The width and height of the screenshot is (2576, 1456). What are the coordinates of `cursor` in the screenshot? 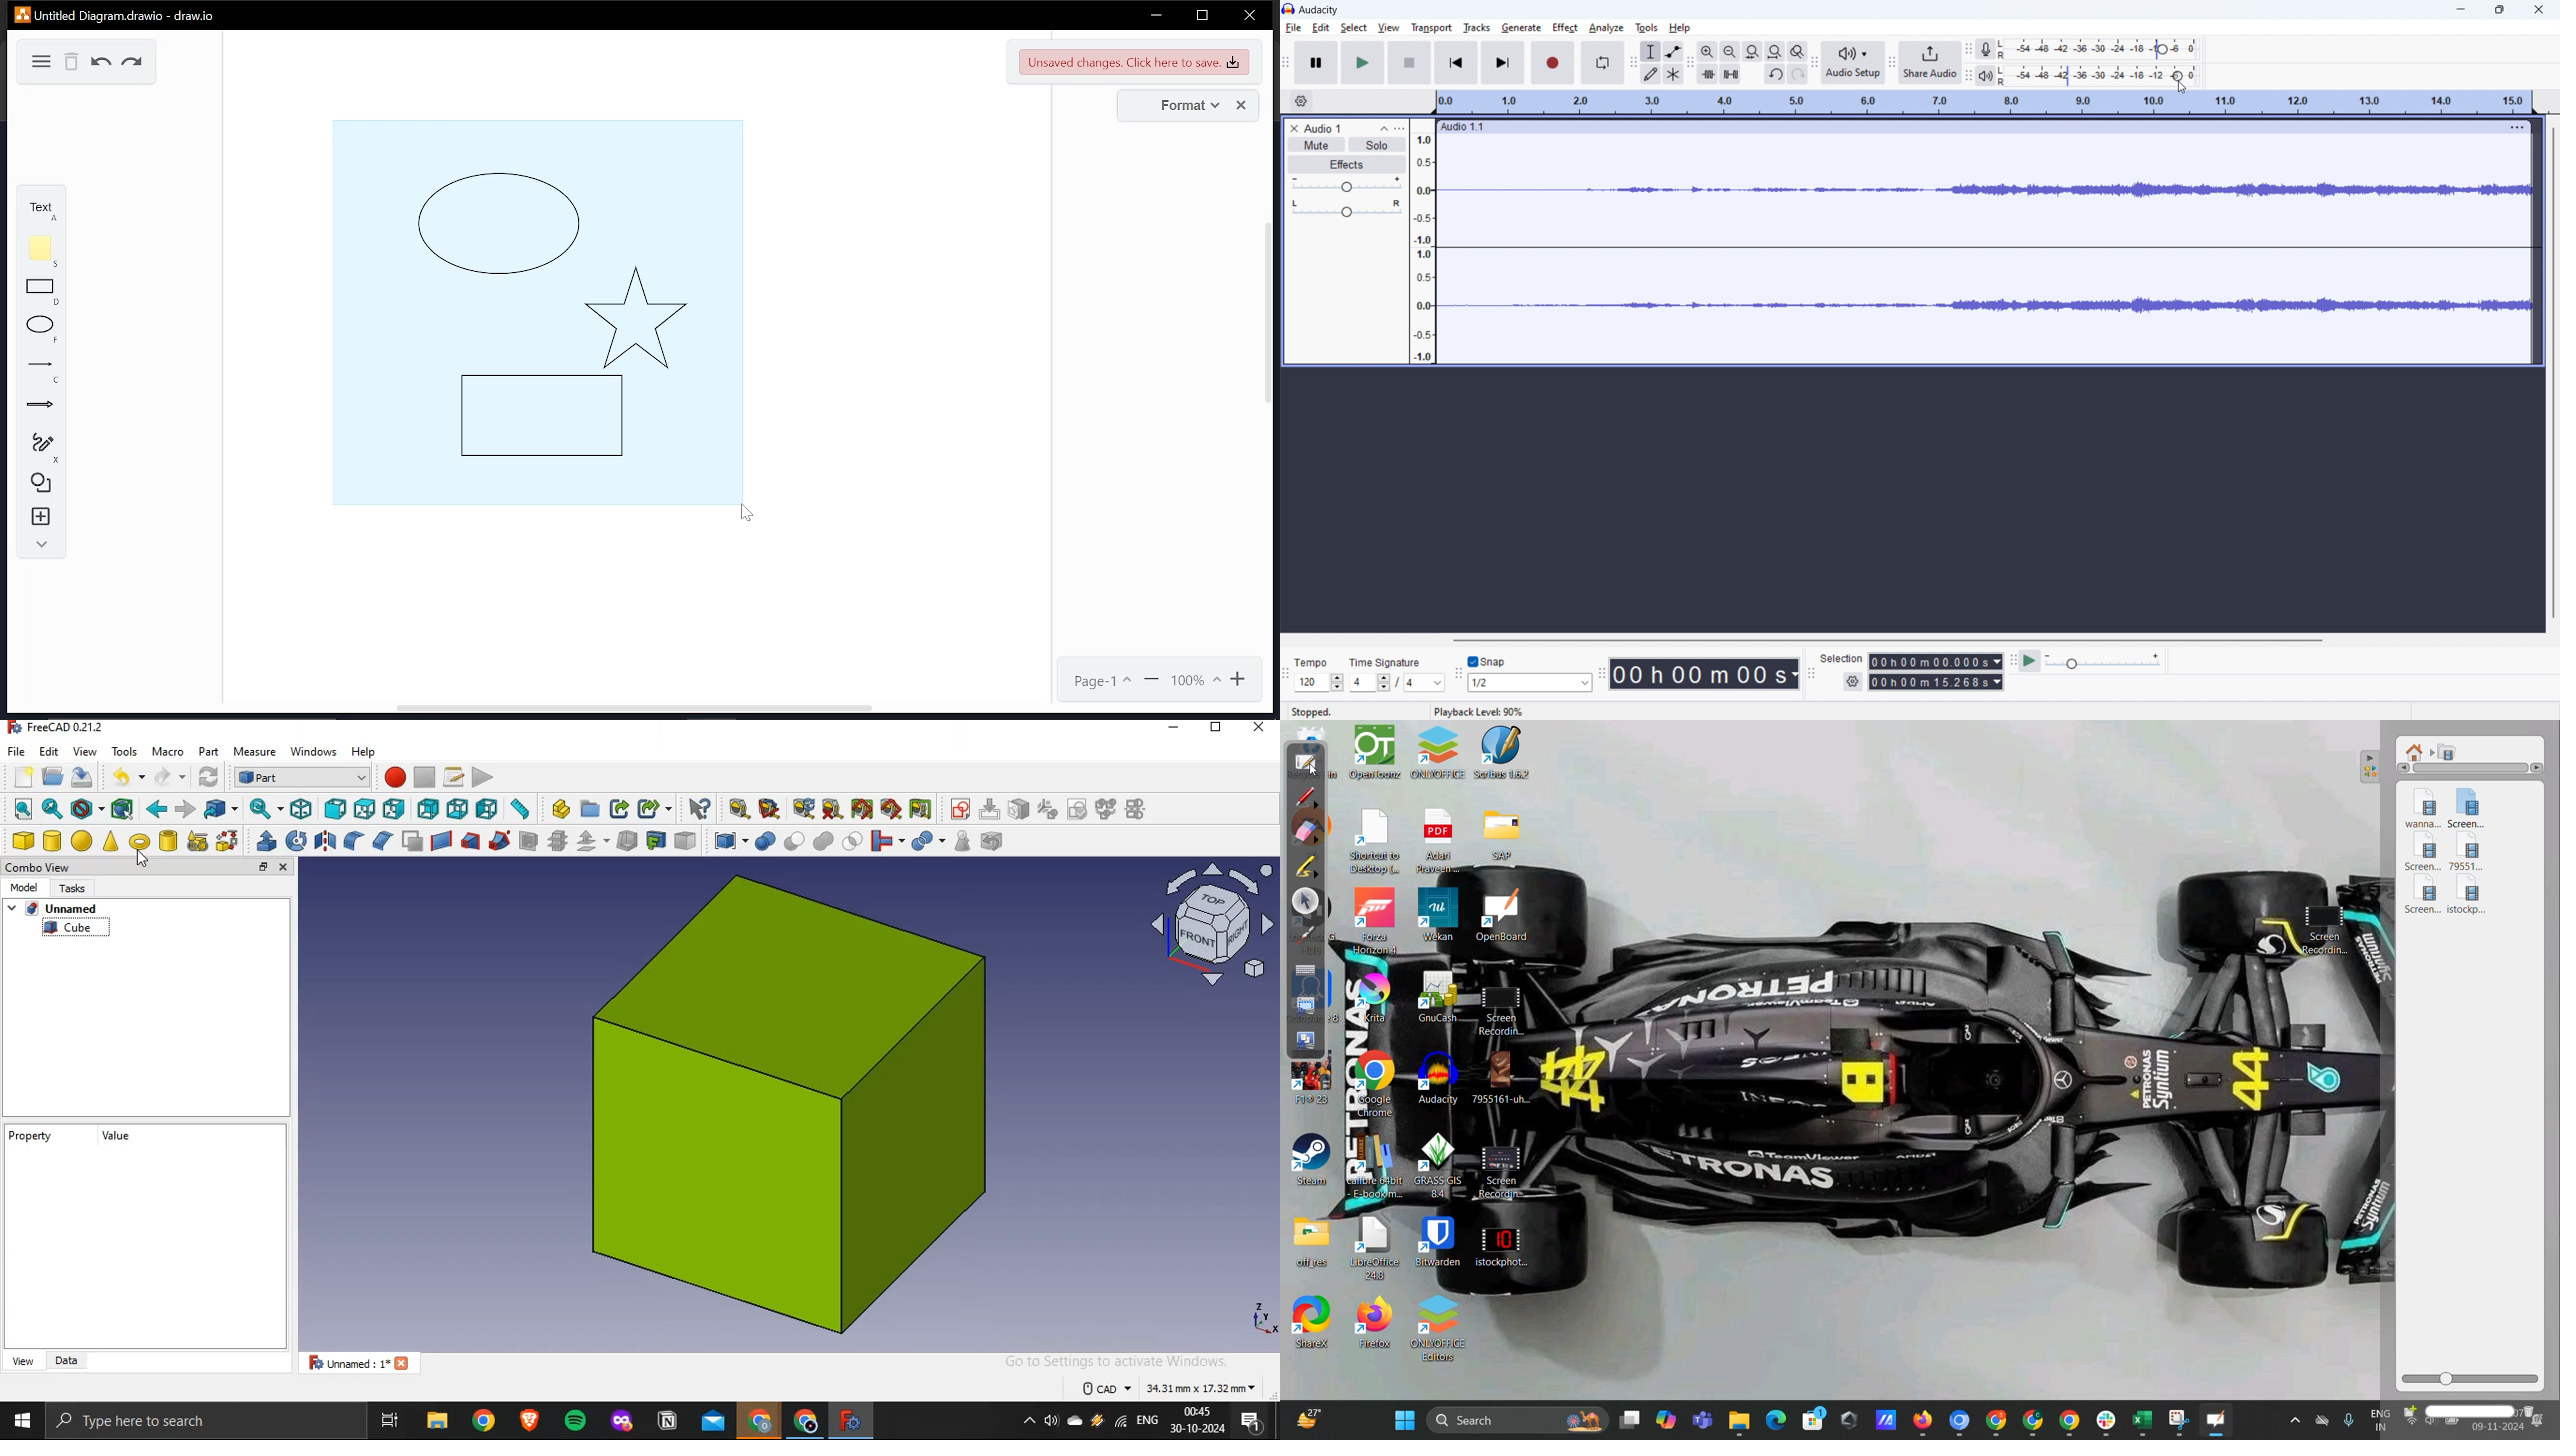 It's located at (2184, 87).